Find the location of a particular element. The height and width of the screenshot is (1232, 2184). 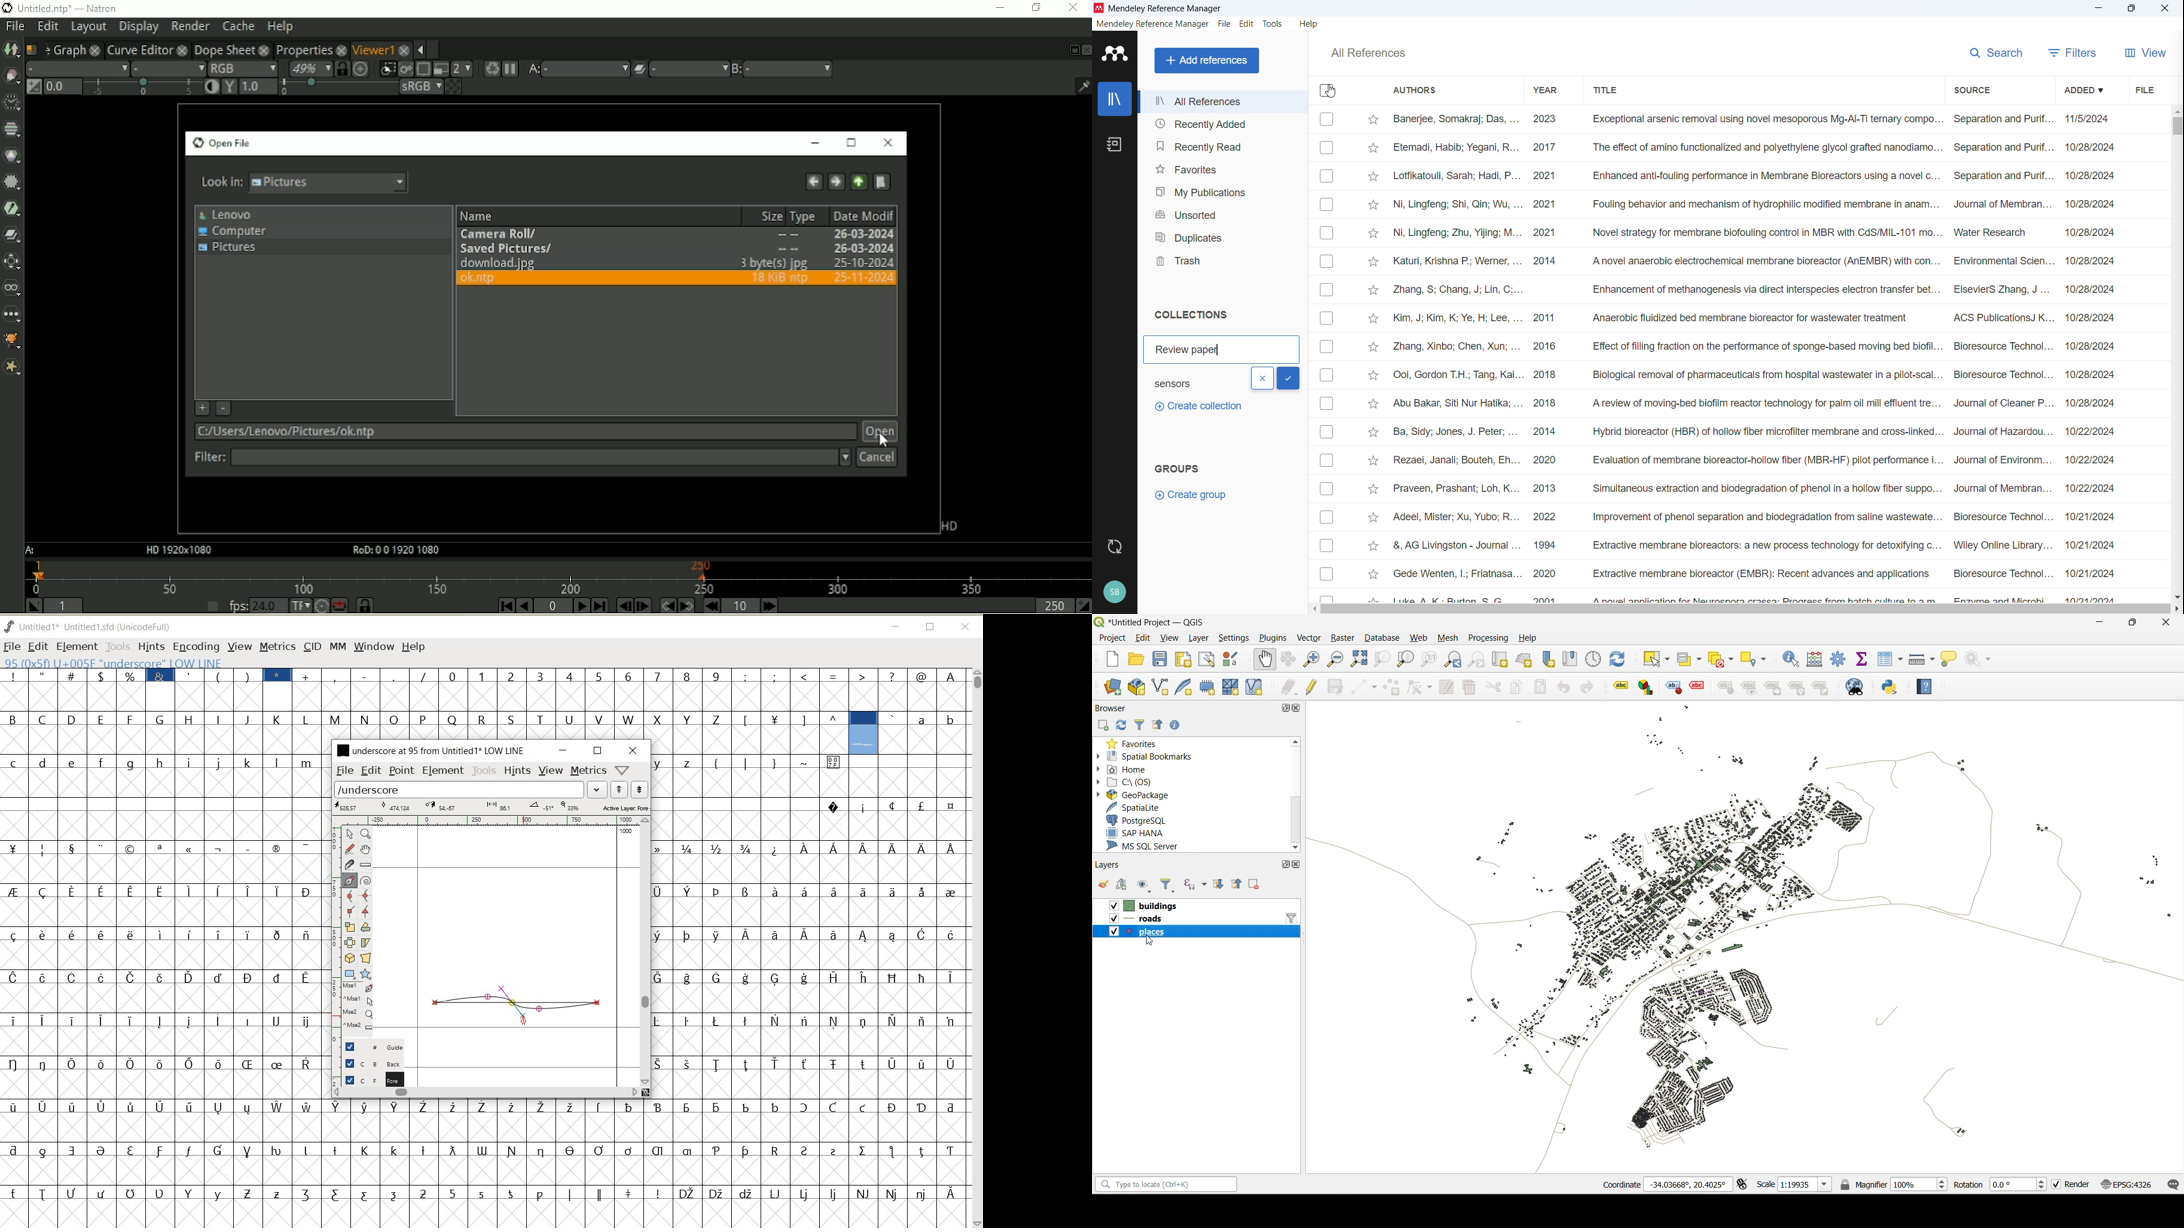

GLYPHY CHARACTERS is located at coordinates (162, 940).